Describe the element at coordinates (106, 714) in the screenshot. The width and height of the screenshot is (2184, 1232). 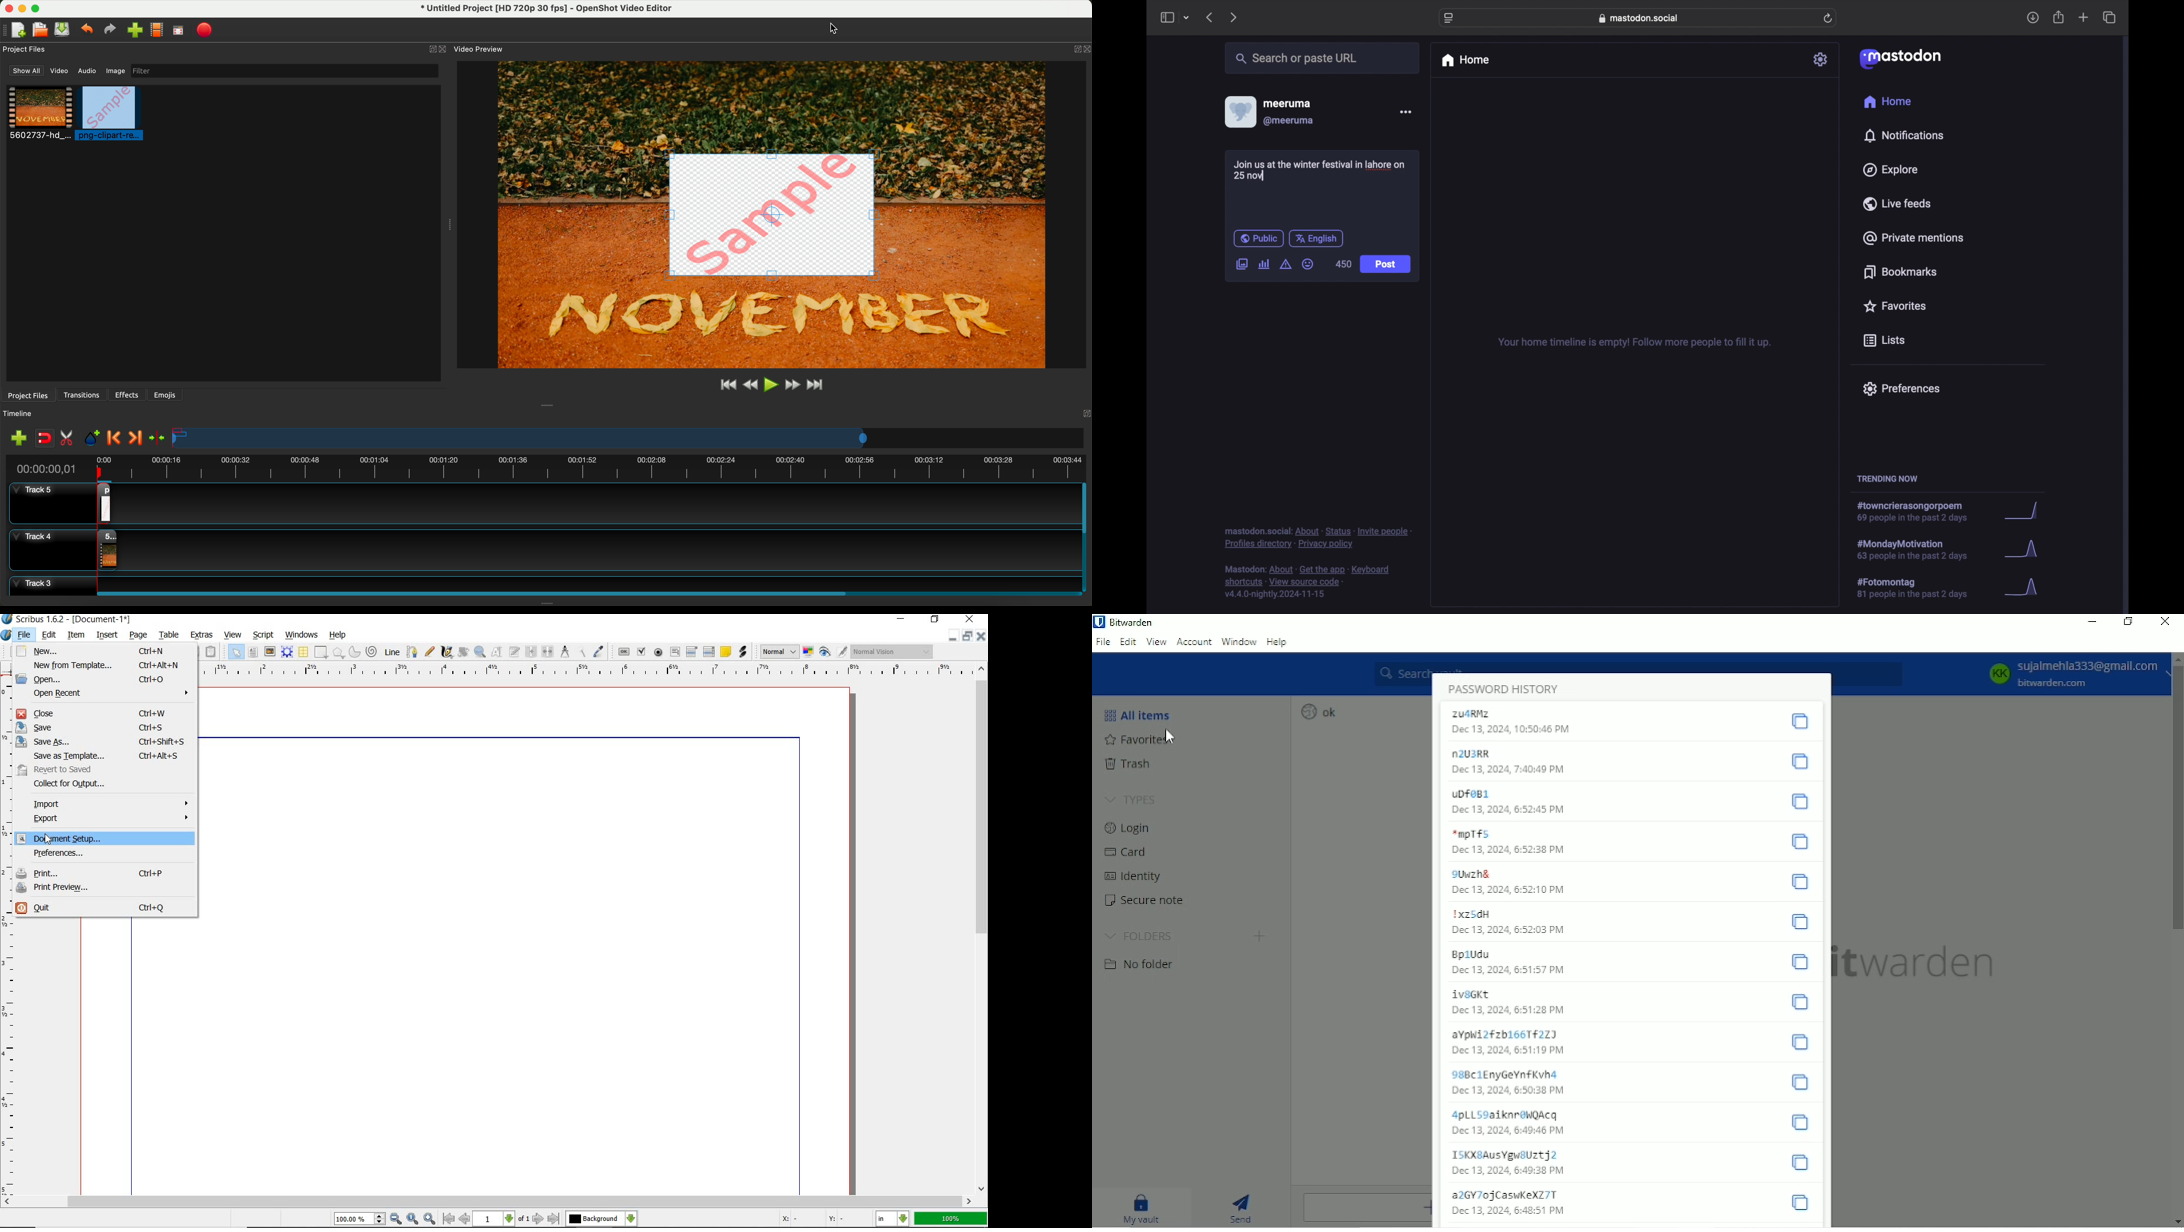
I see `CLOSE` at that location.